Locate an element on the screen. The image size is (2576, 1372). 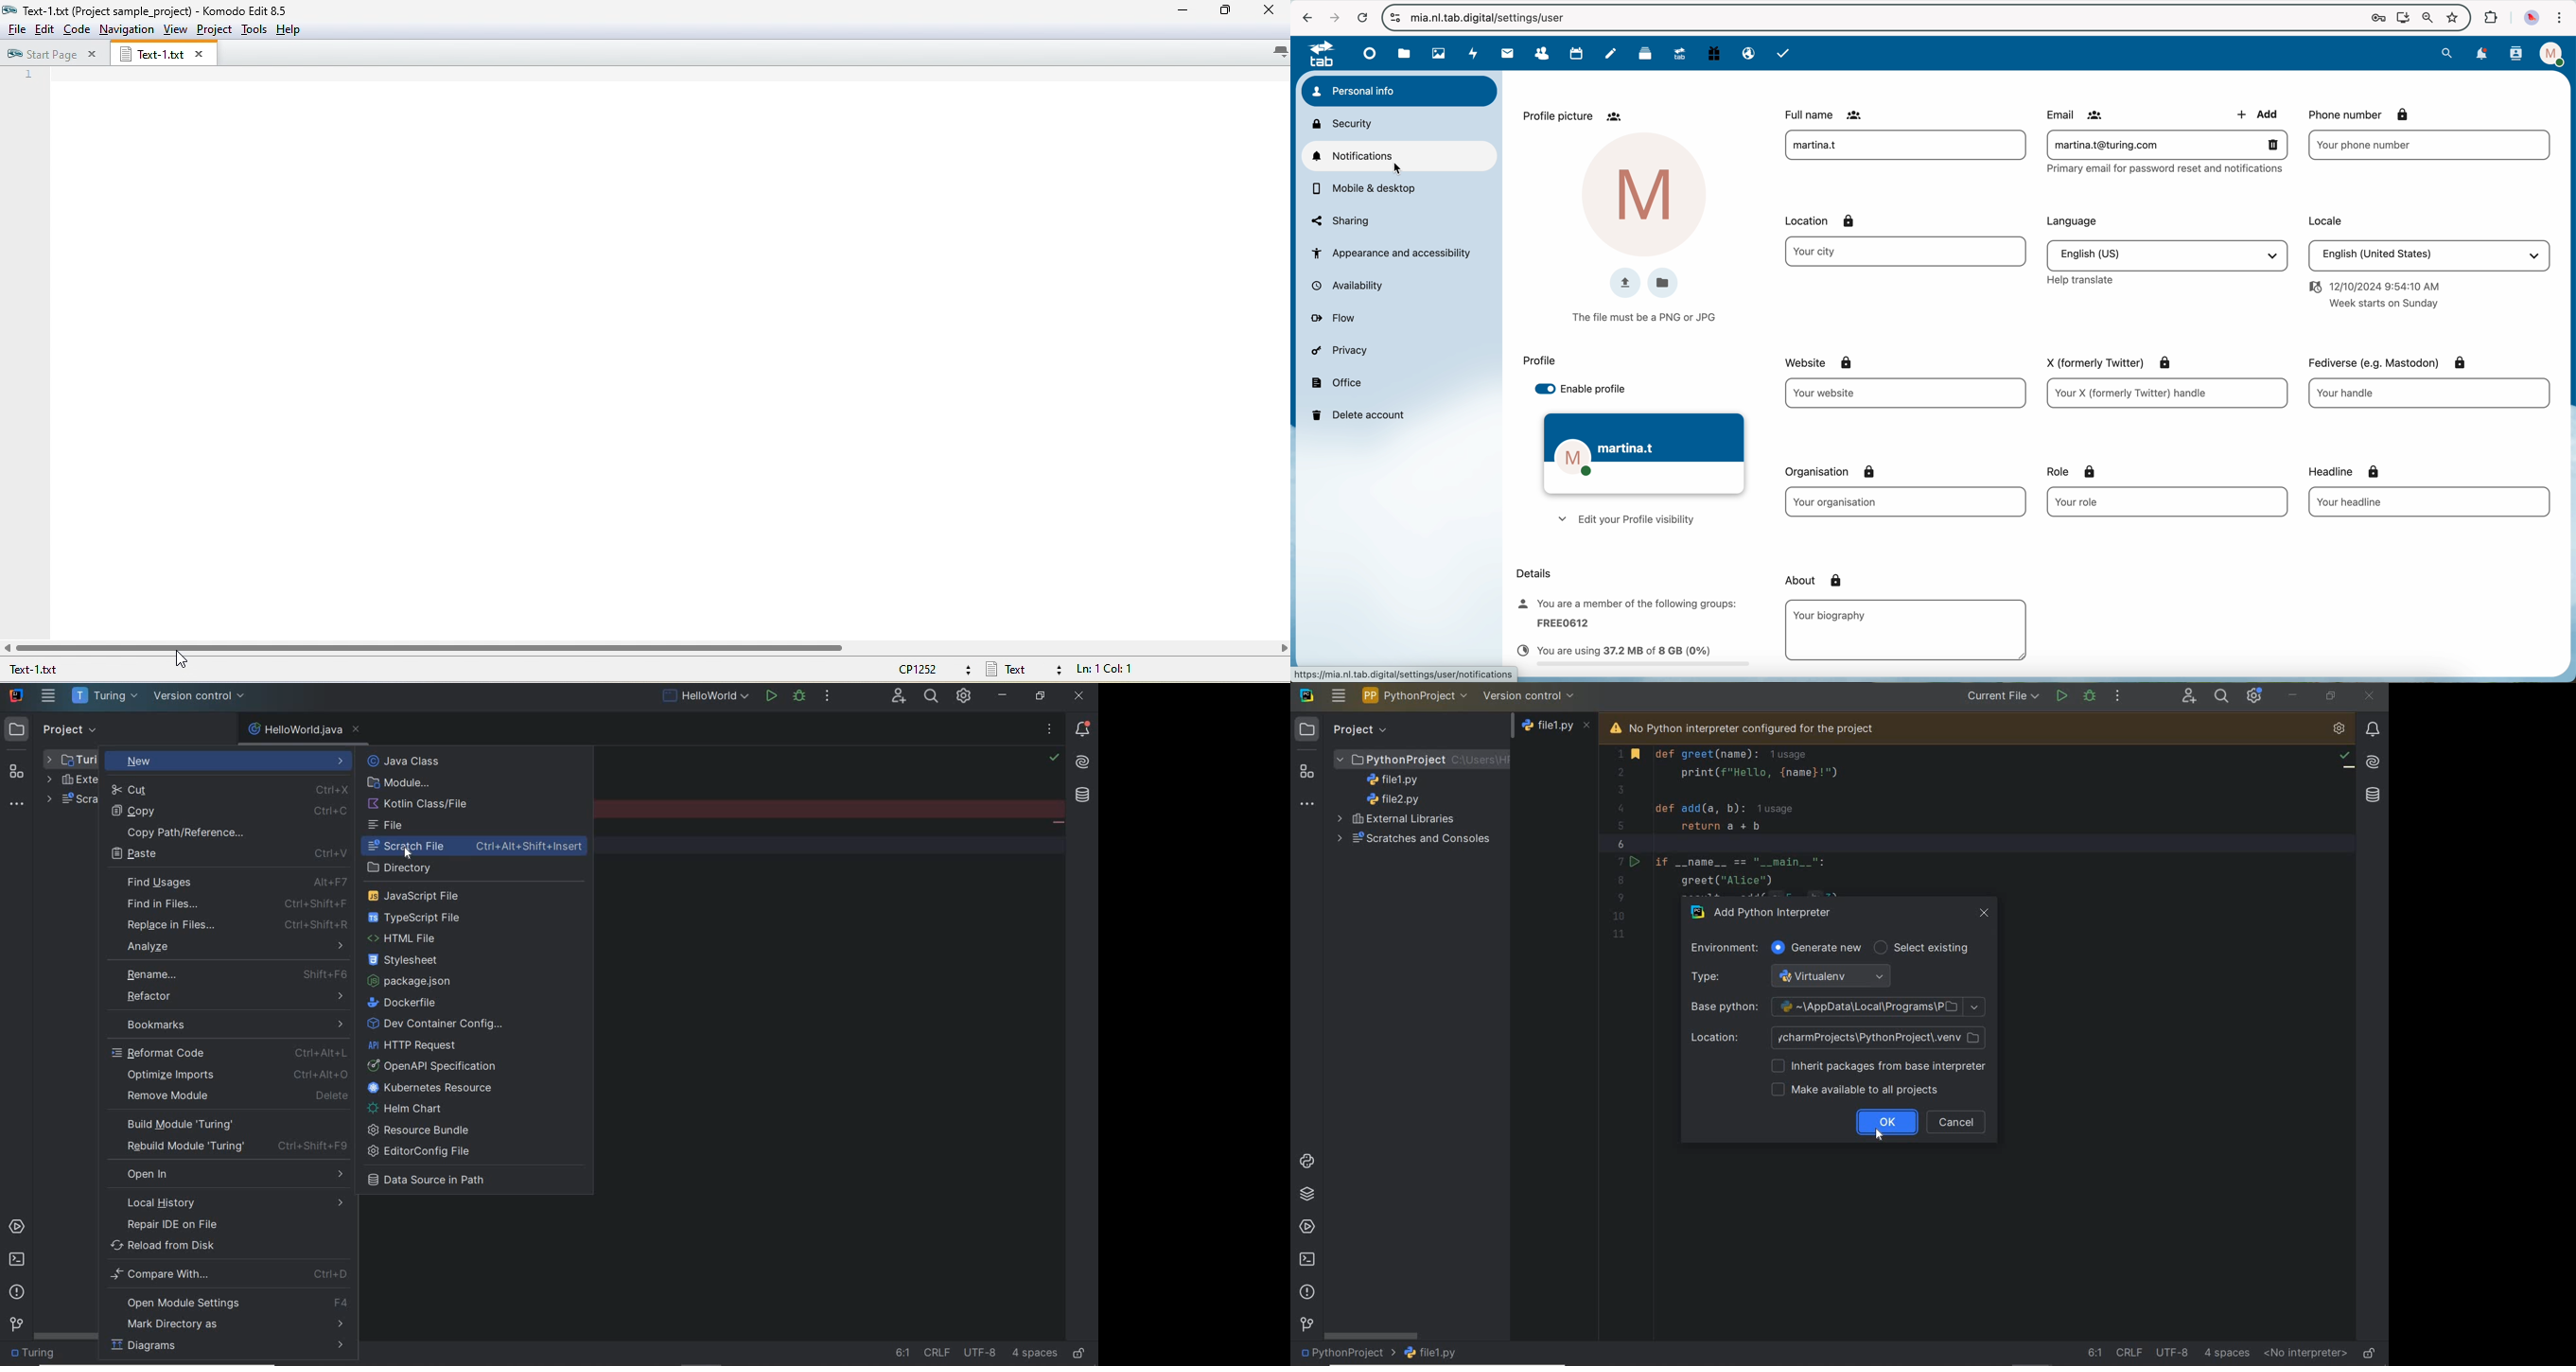
sharing is located at coordinates (1341, 221).